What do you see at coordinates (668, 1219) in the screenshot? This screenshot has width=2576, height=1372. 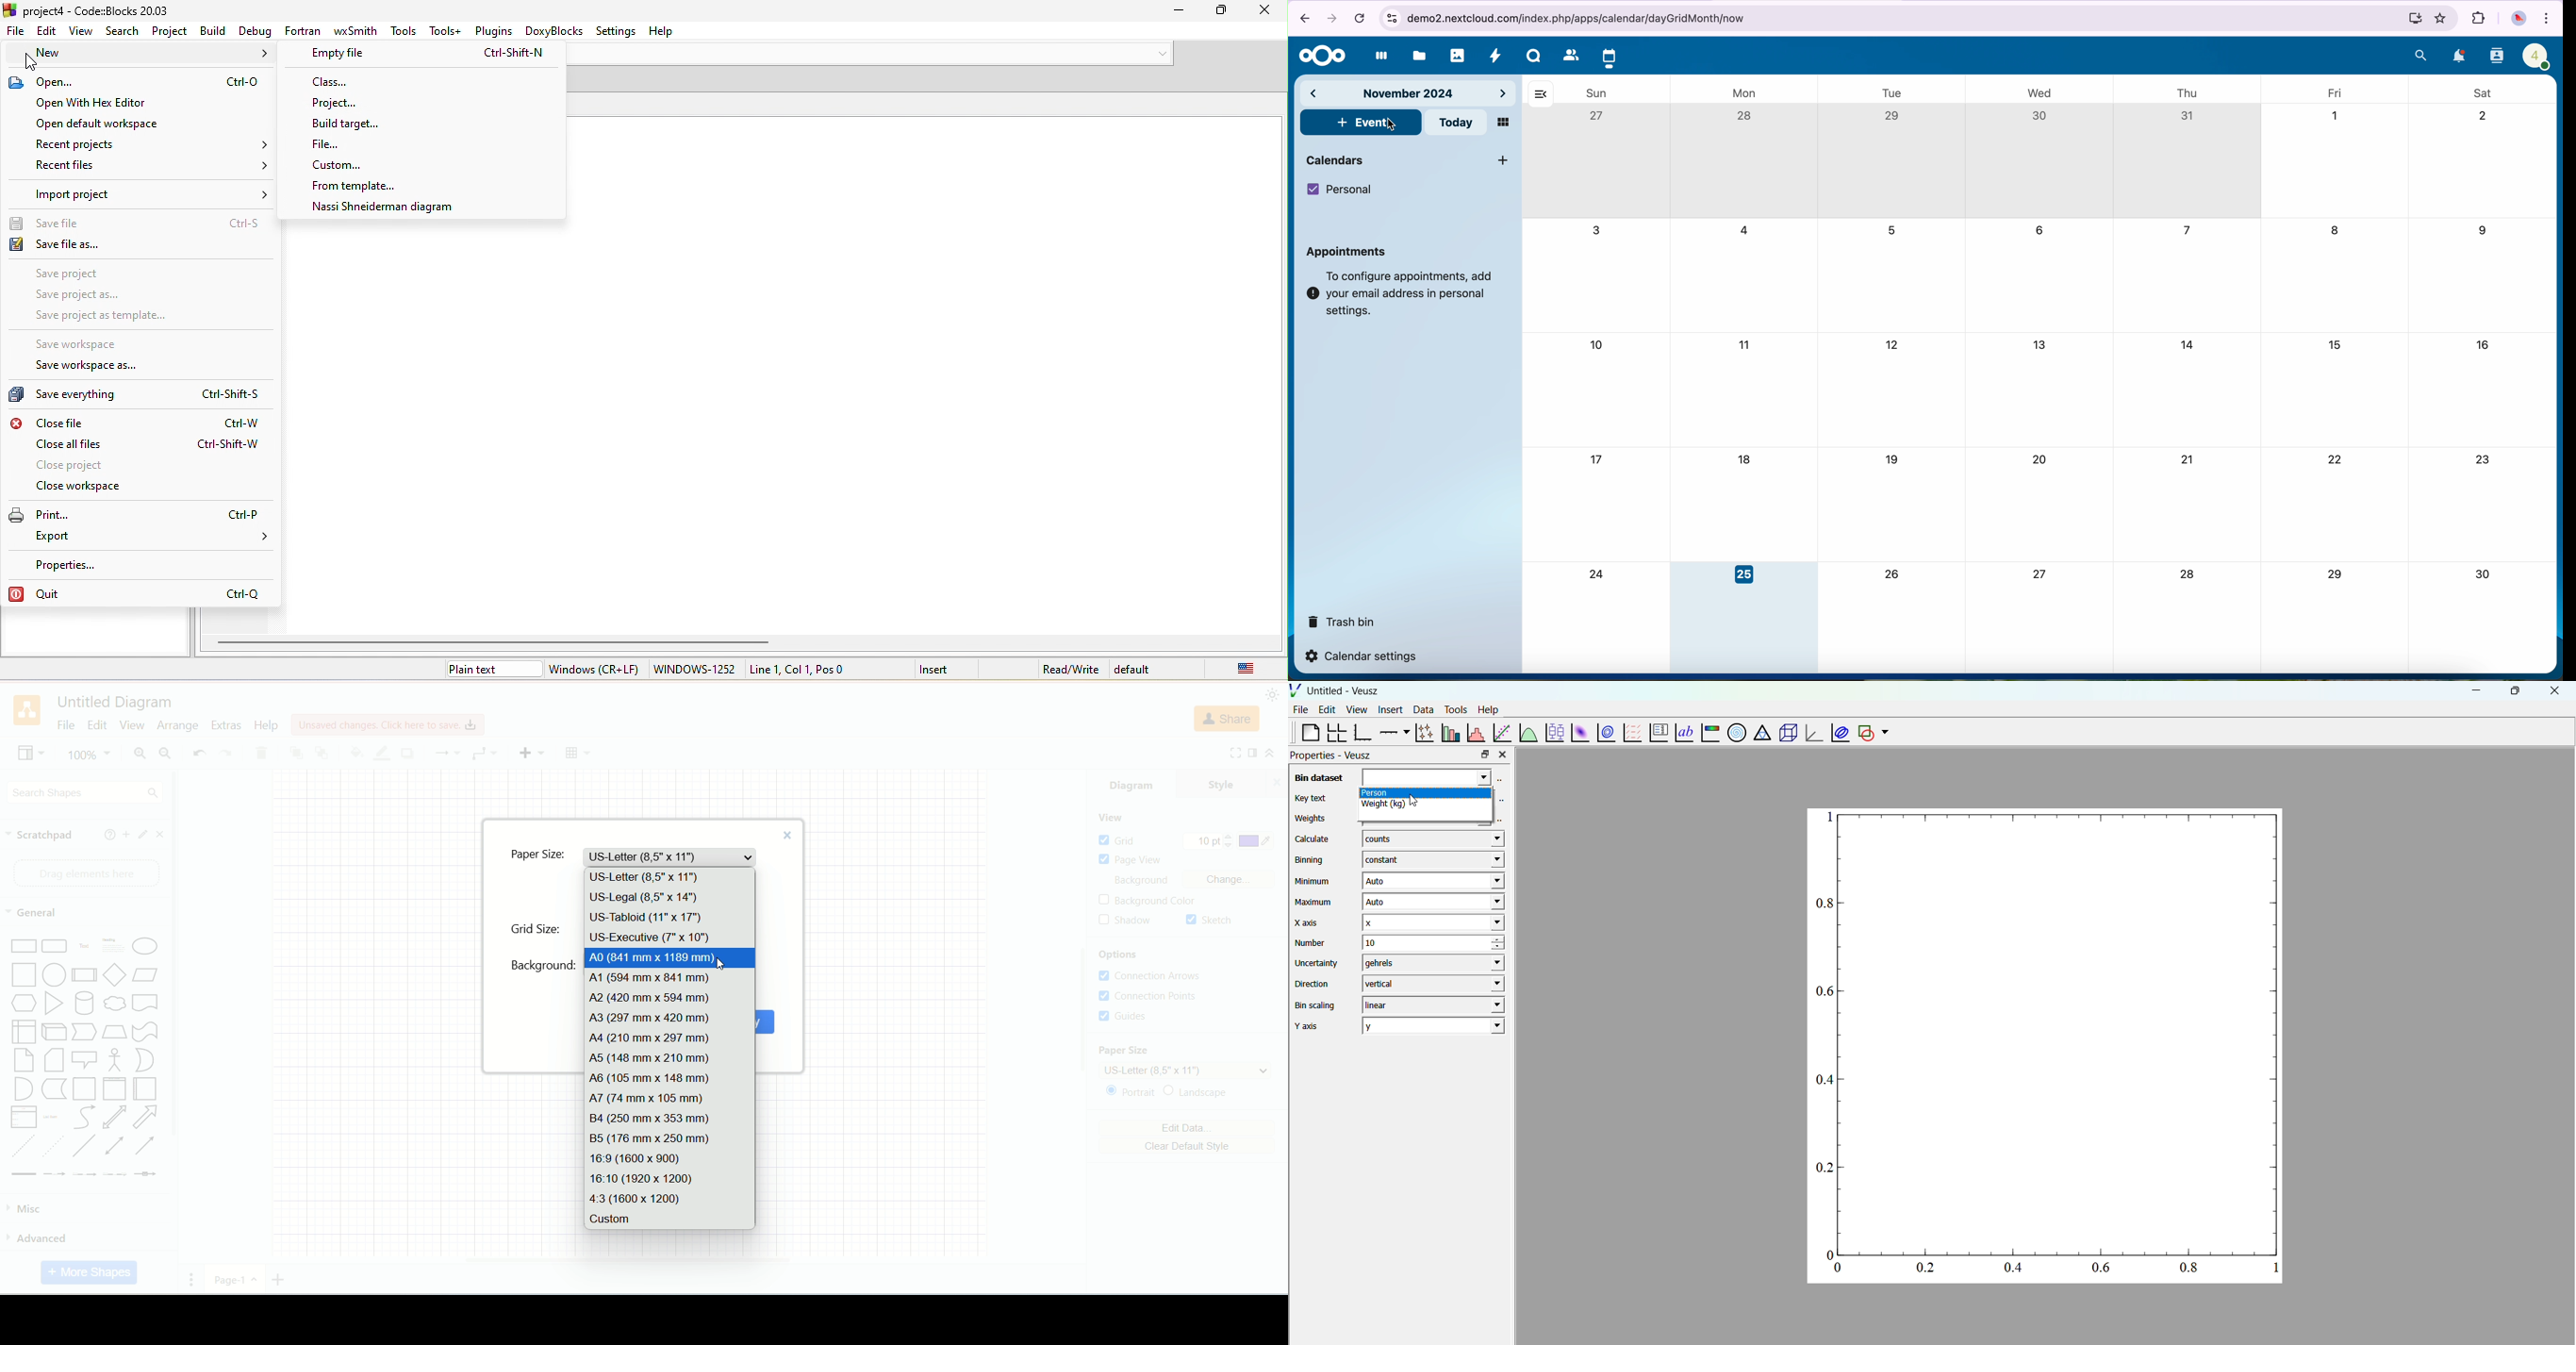 I see `Custom` at bounding box center [668, 1219].